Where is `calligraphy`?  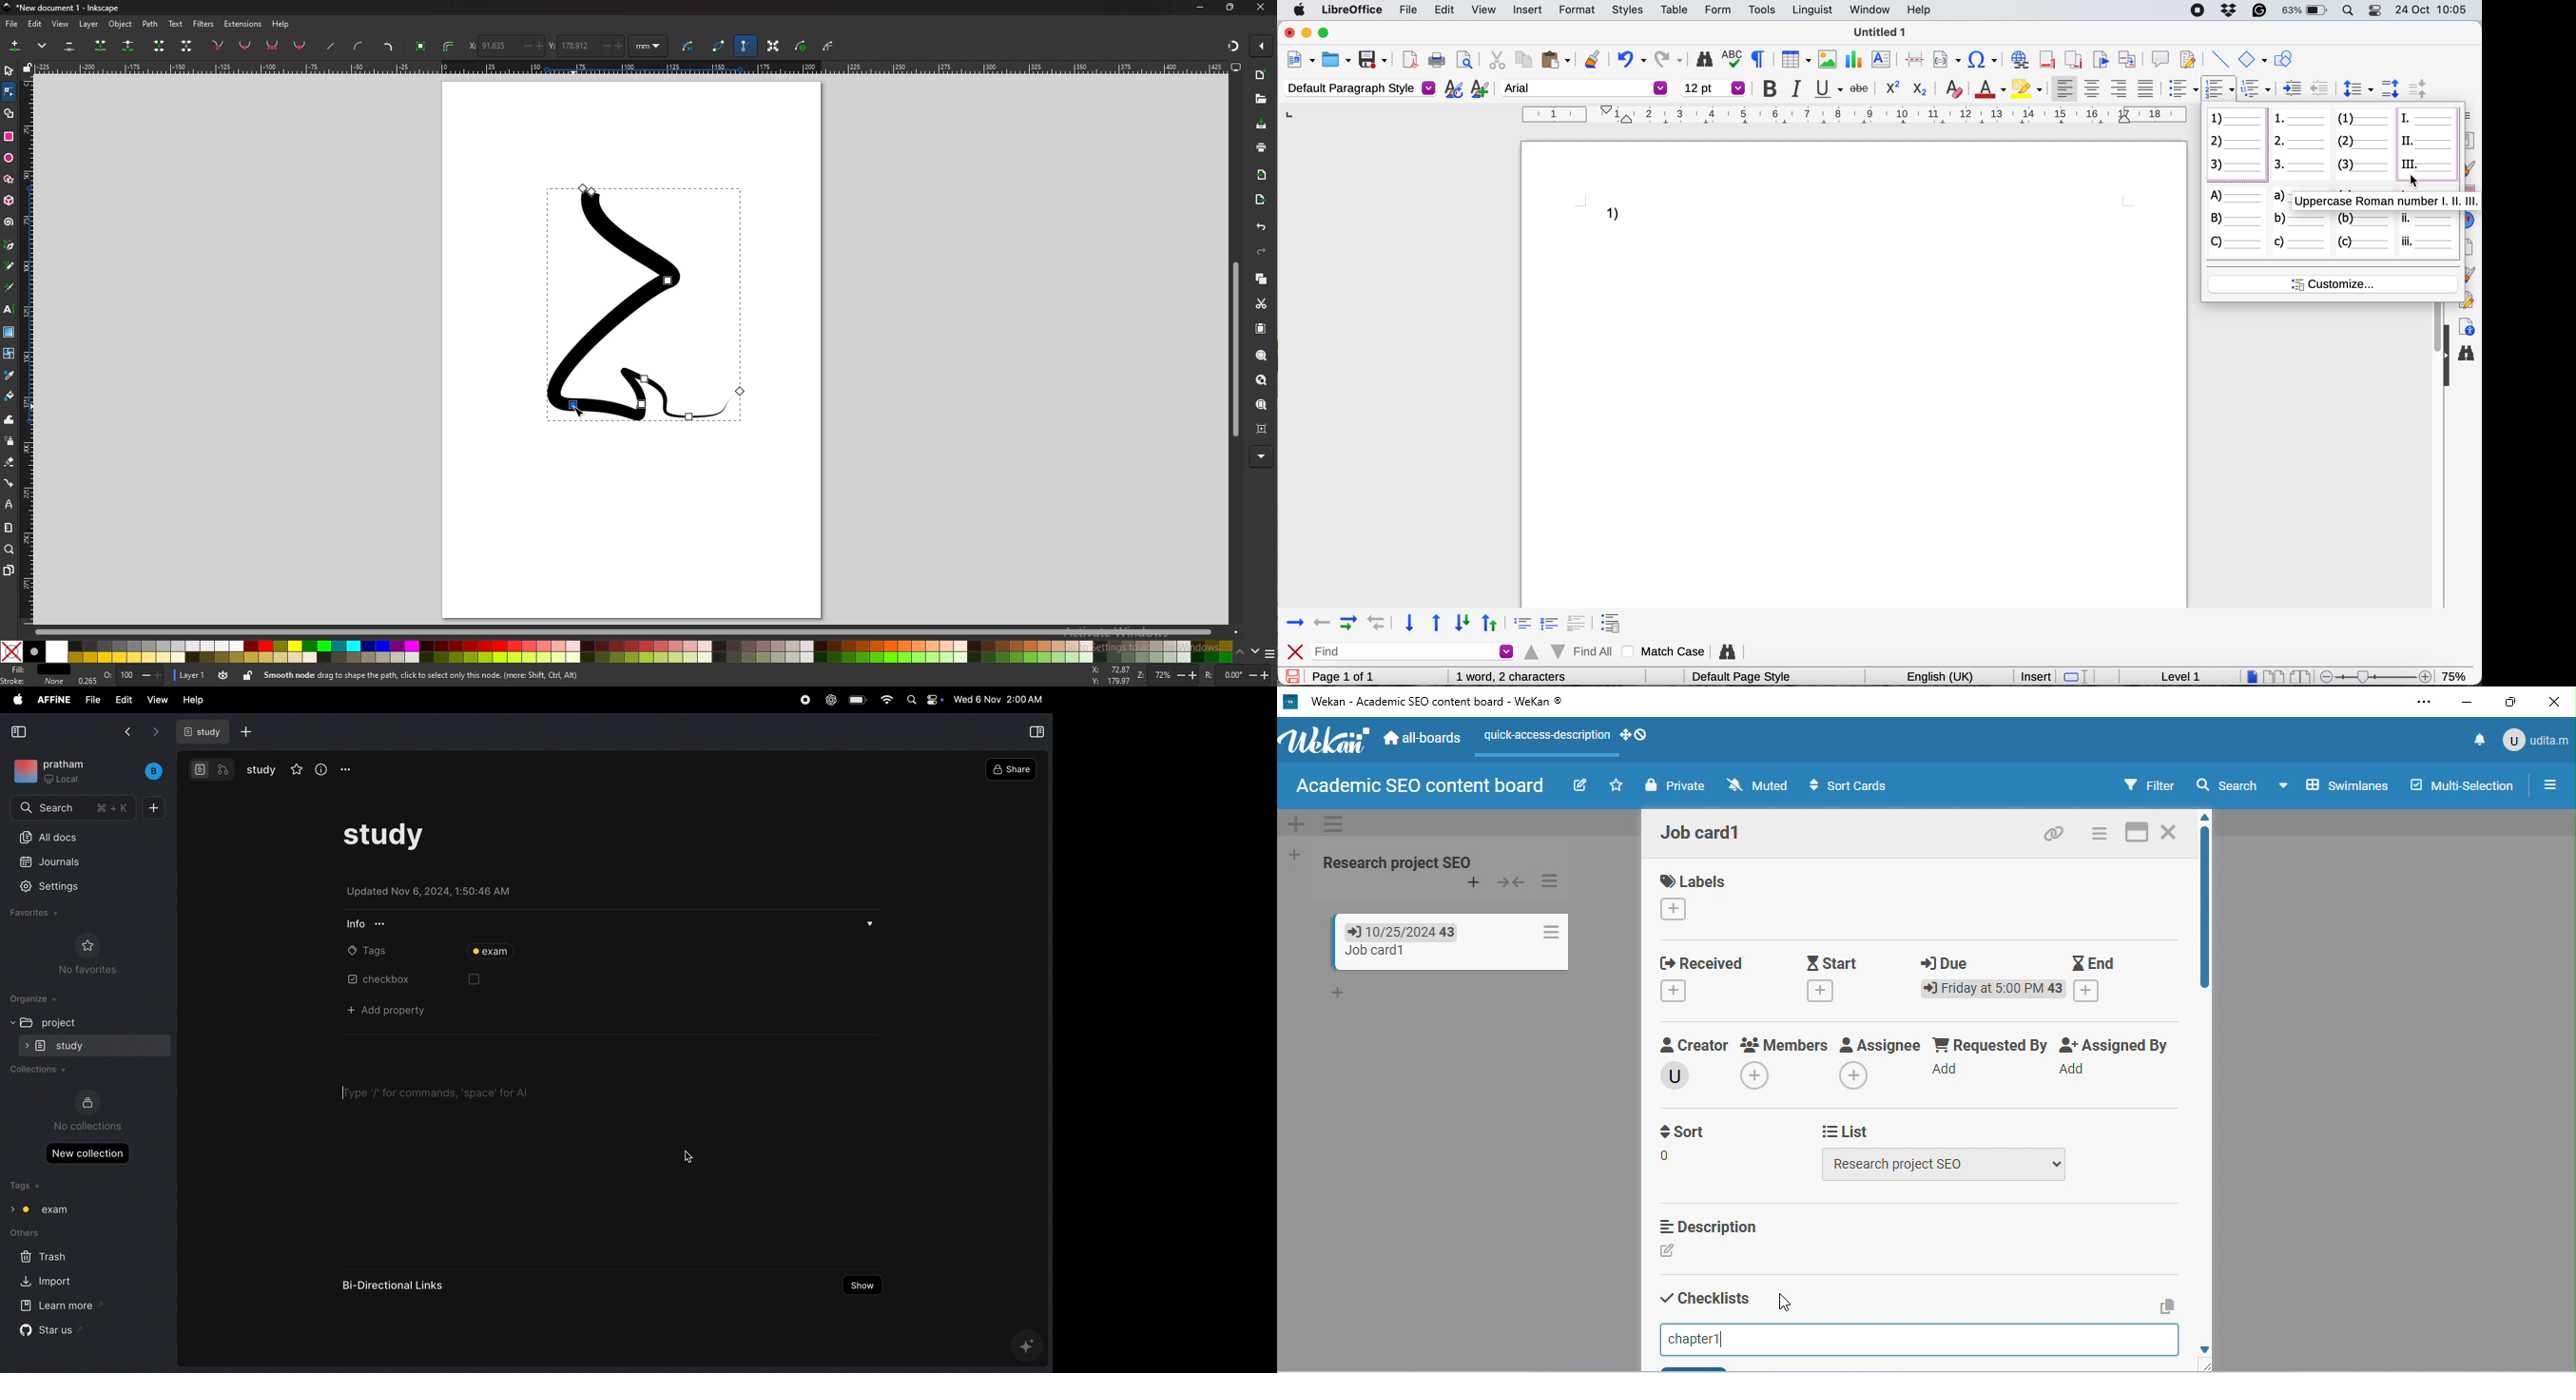
calligraphy is located at coordinates (9, 287).